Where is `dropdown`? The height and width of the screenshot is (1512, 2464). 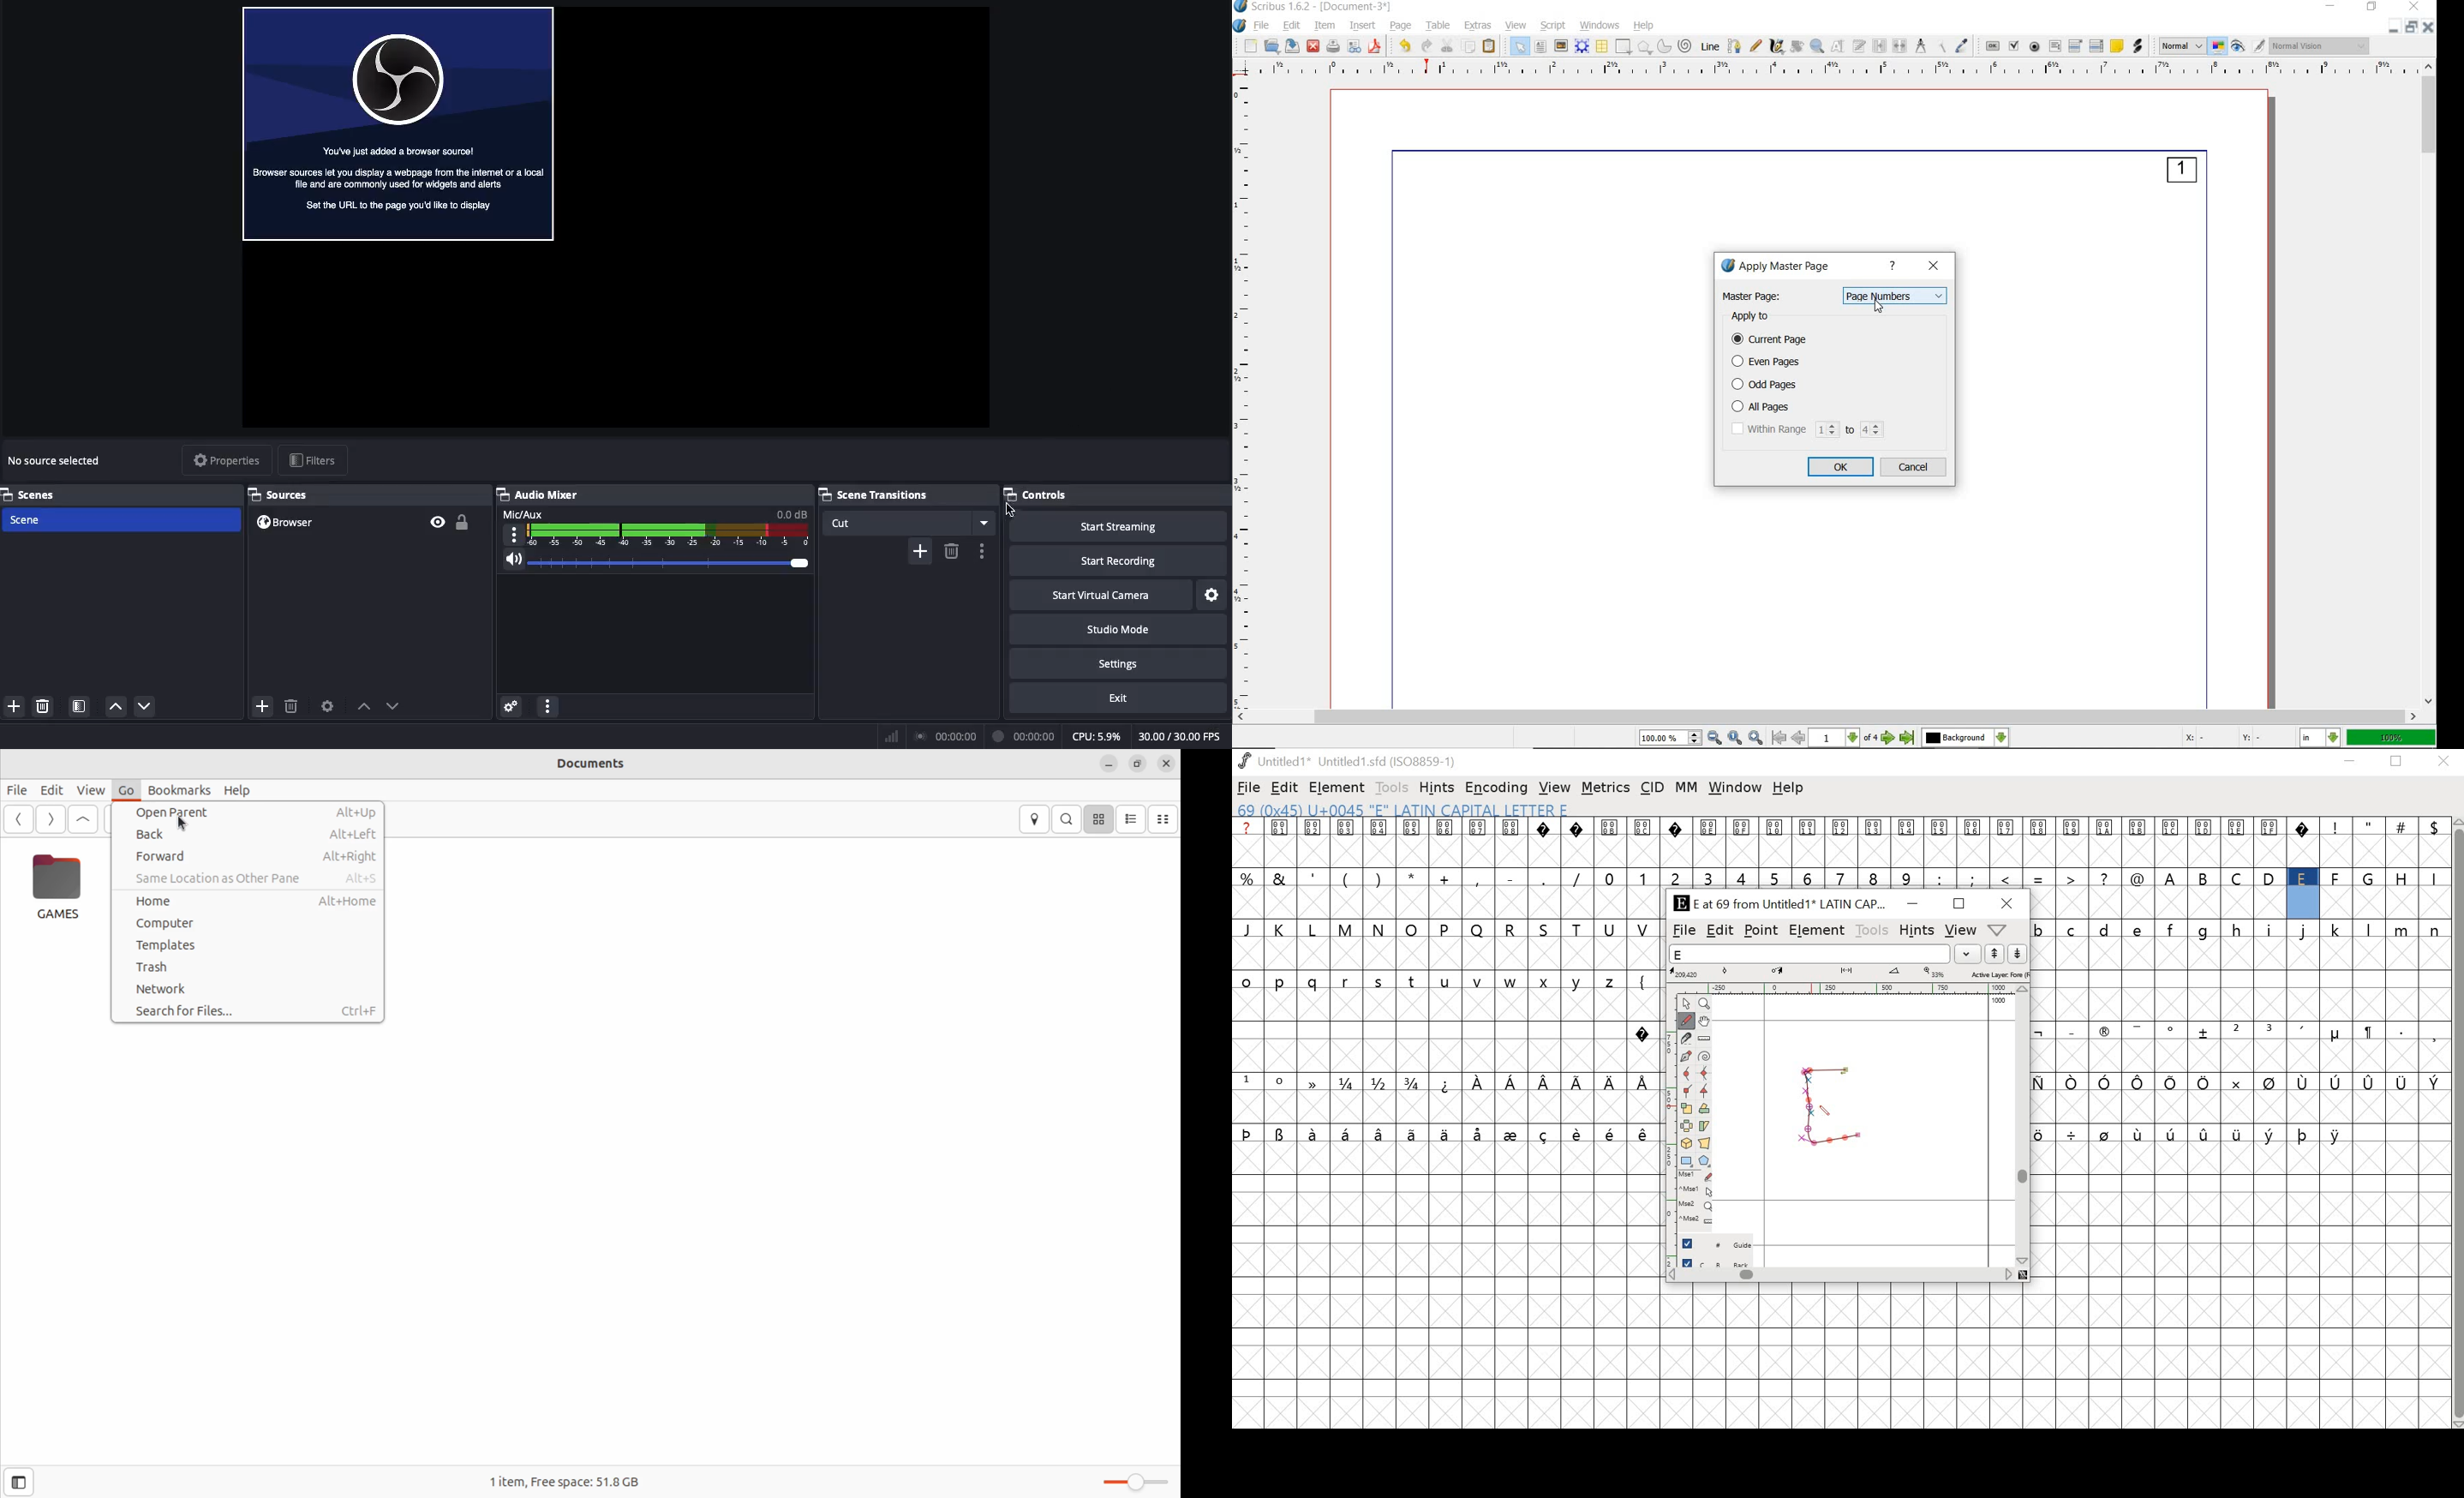
dropdown is located at coordinates (1969, 954).